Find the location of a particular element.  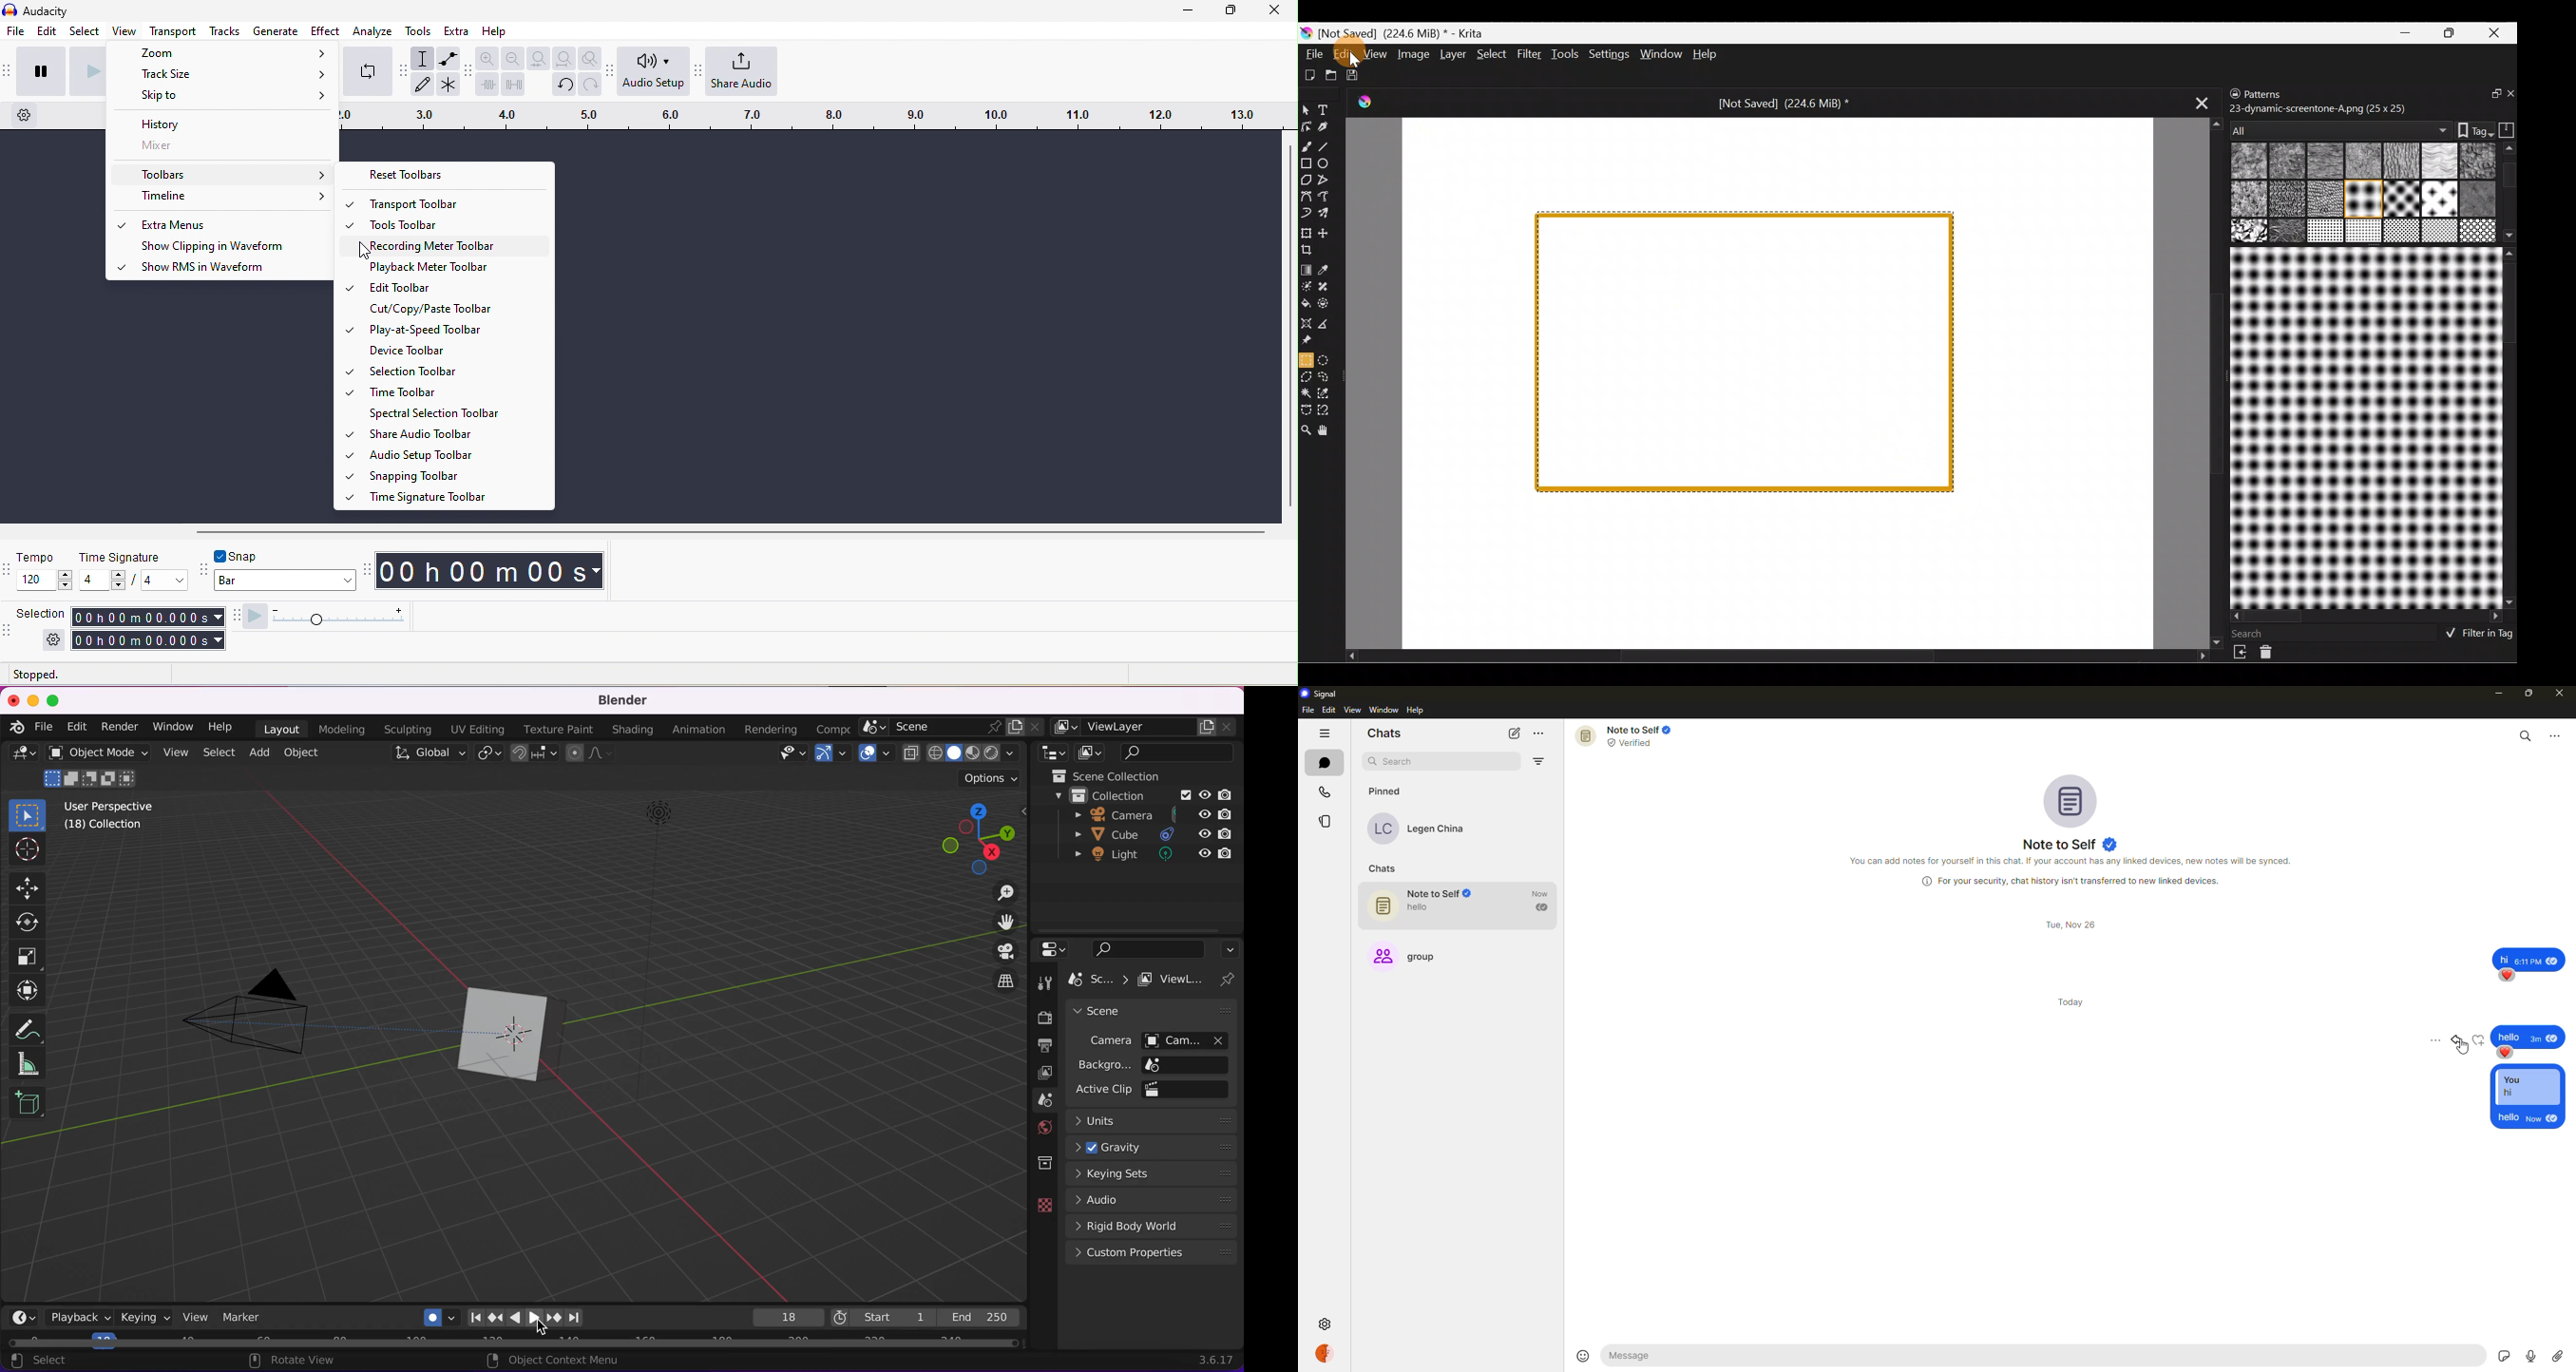

stickers is located at coordinates (2496, 1353).